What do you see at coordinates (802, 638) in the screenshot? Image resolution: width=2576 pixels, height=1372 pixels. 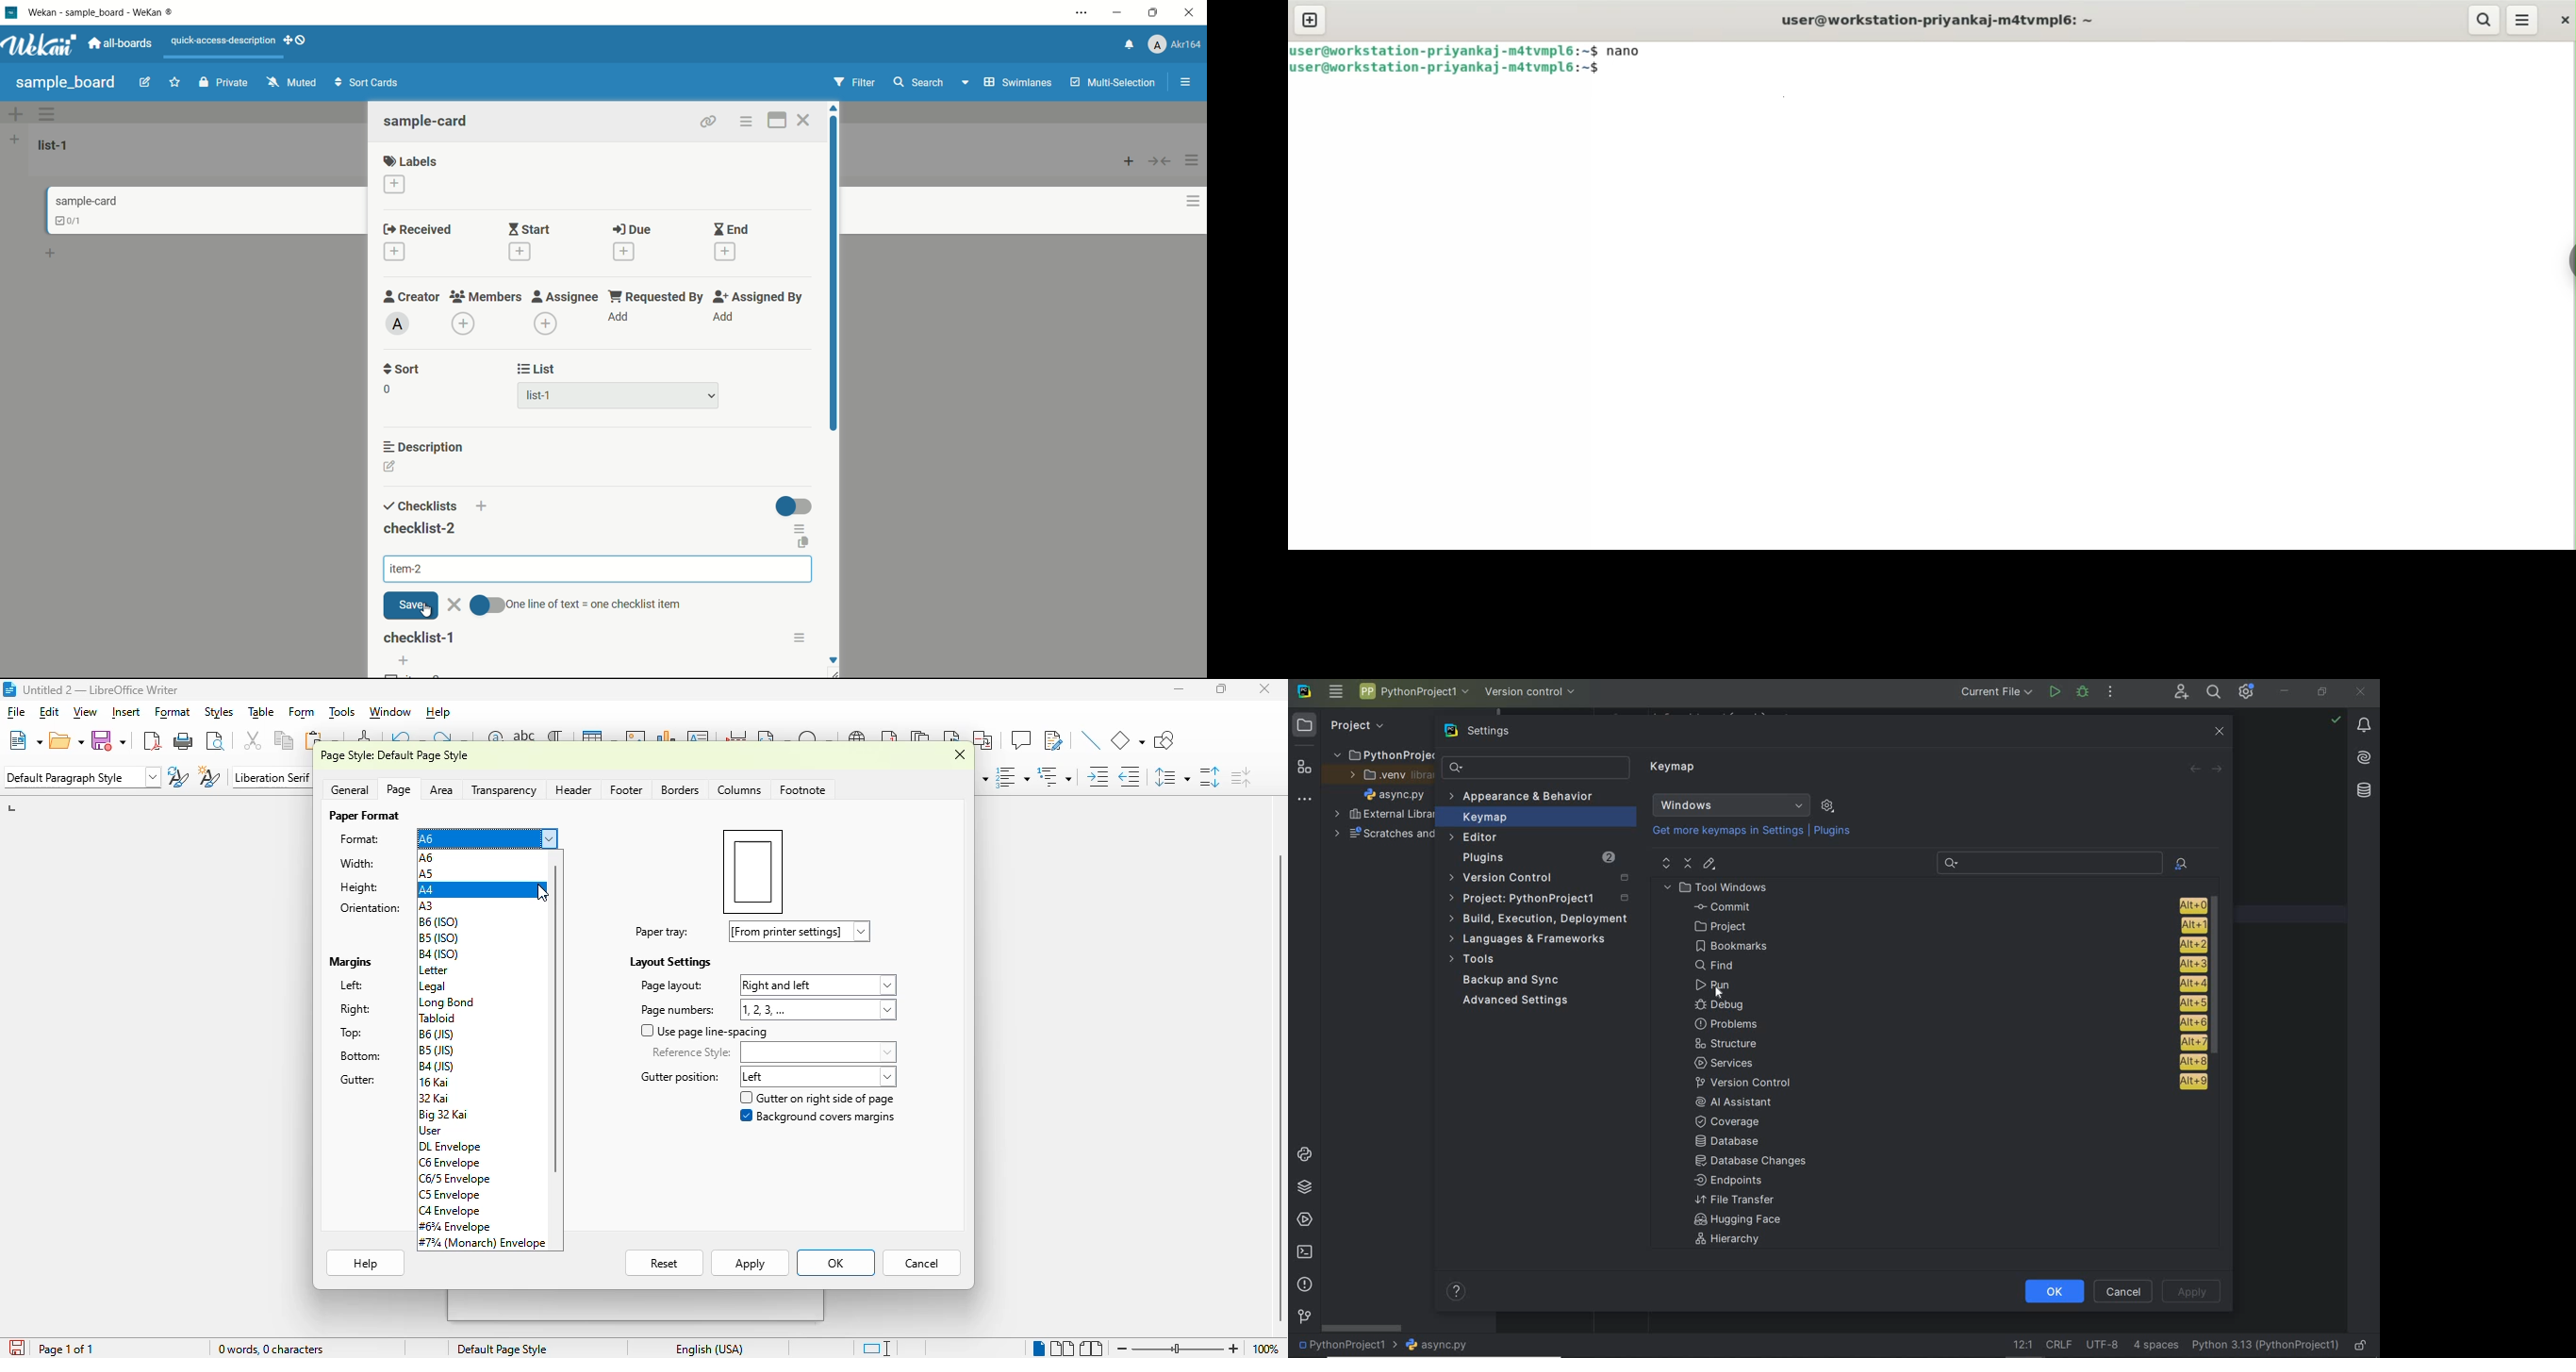 I see `options` at bounding box center [802, 638].